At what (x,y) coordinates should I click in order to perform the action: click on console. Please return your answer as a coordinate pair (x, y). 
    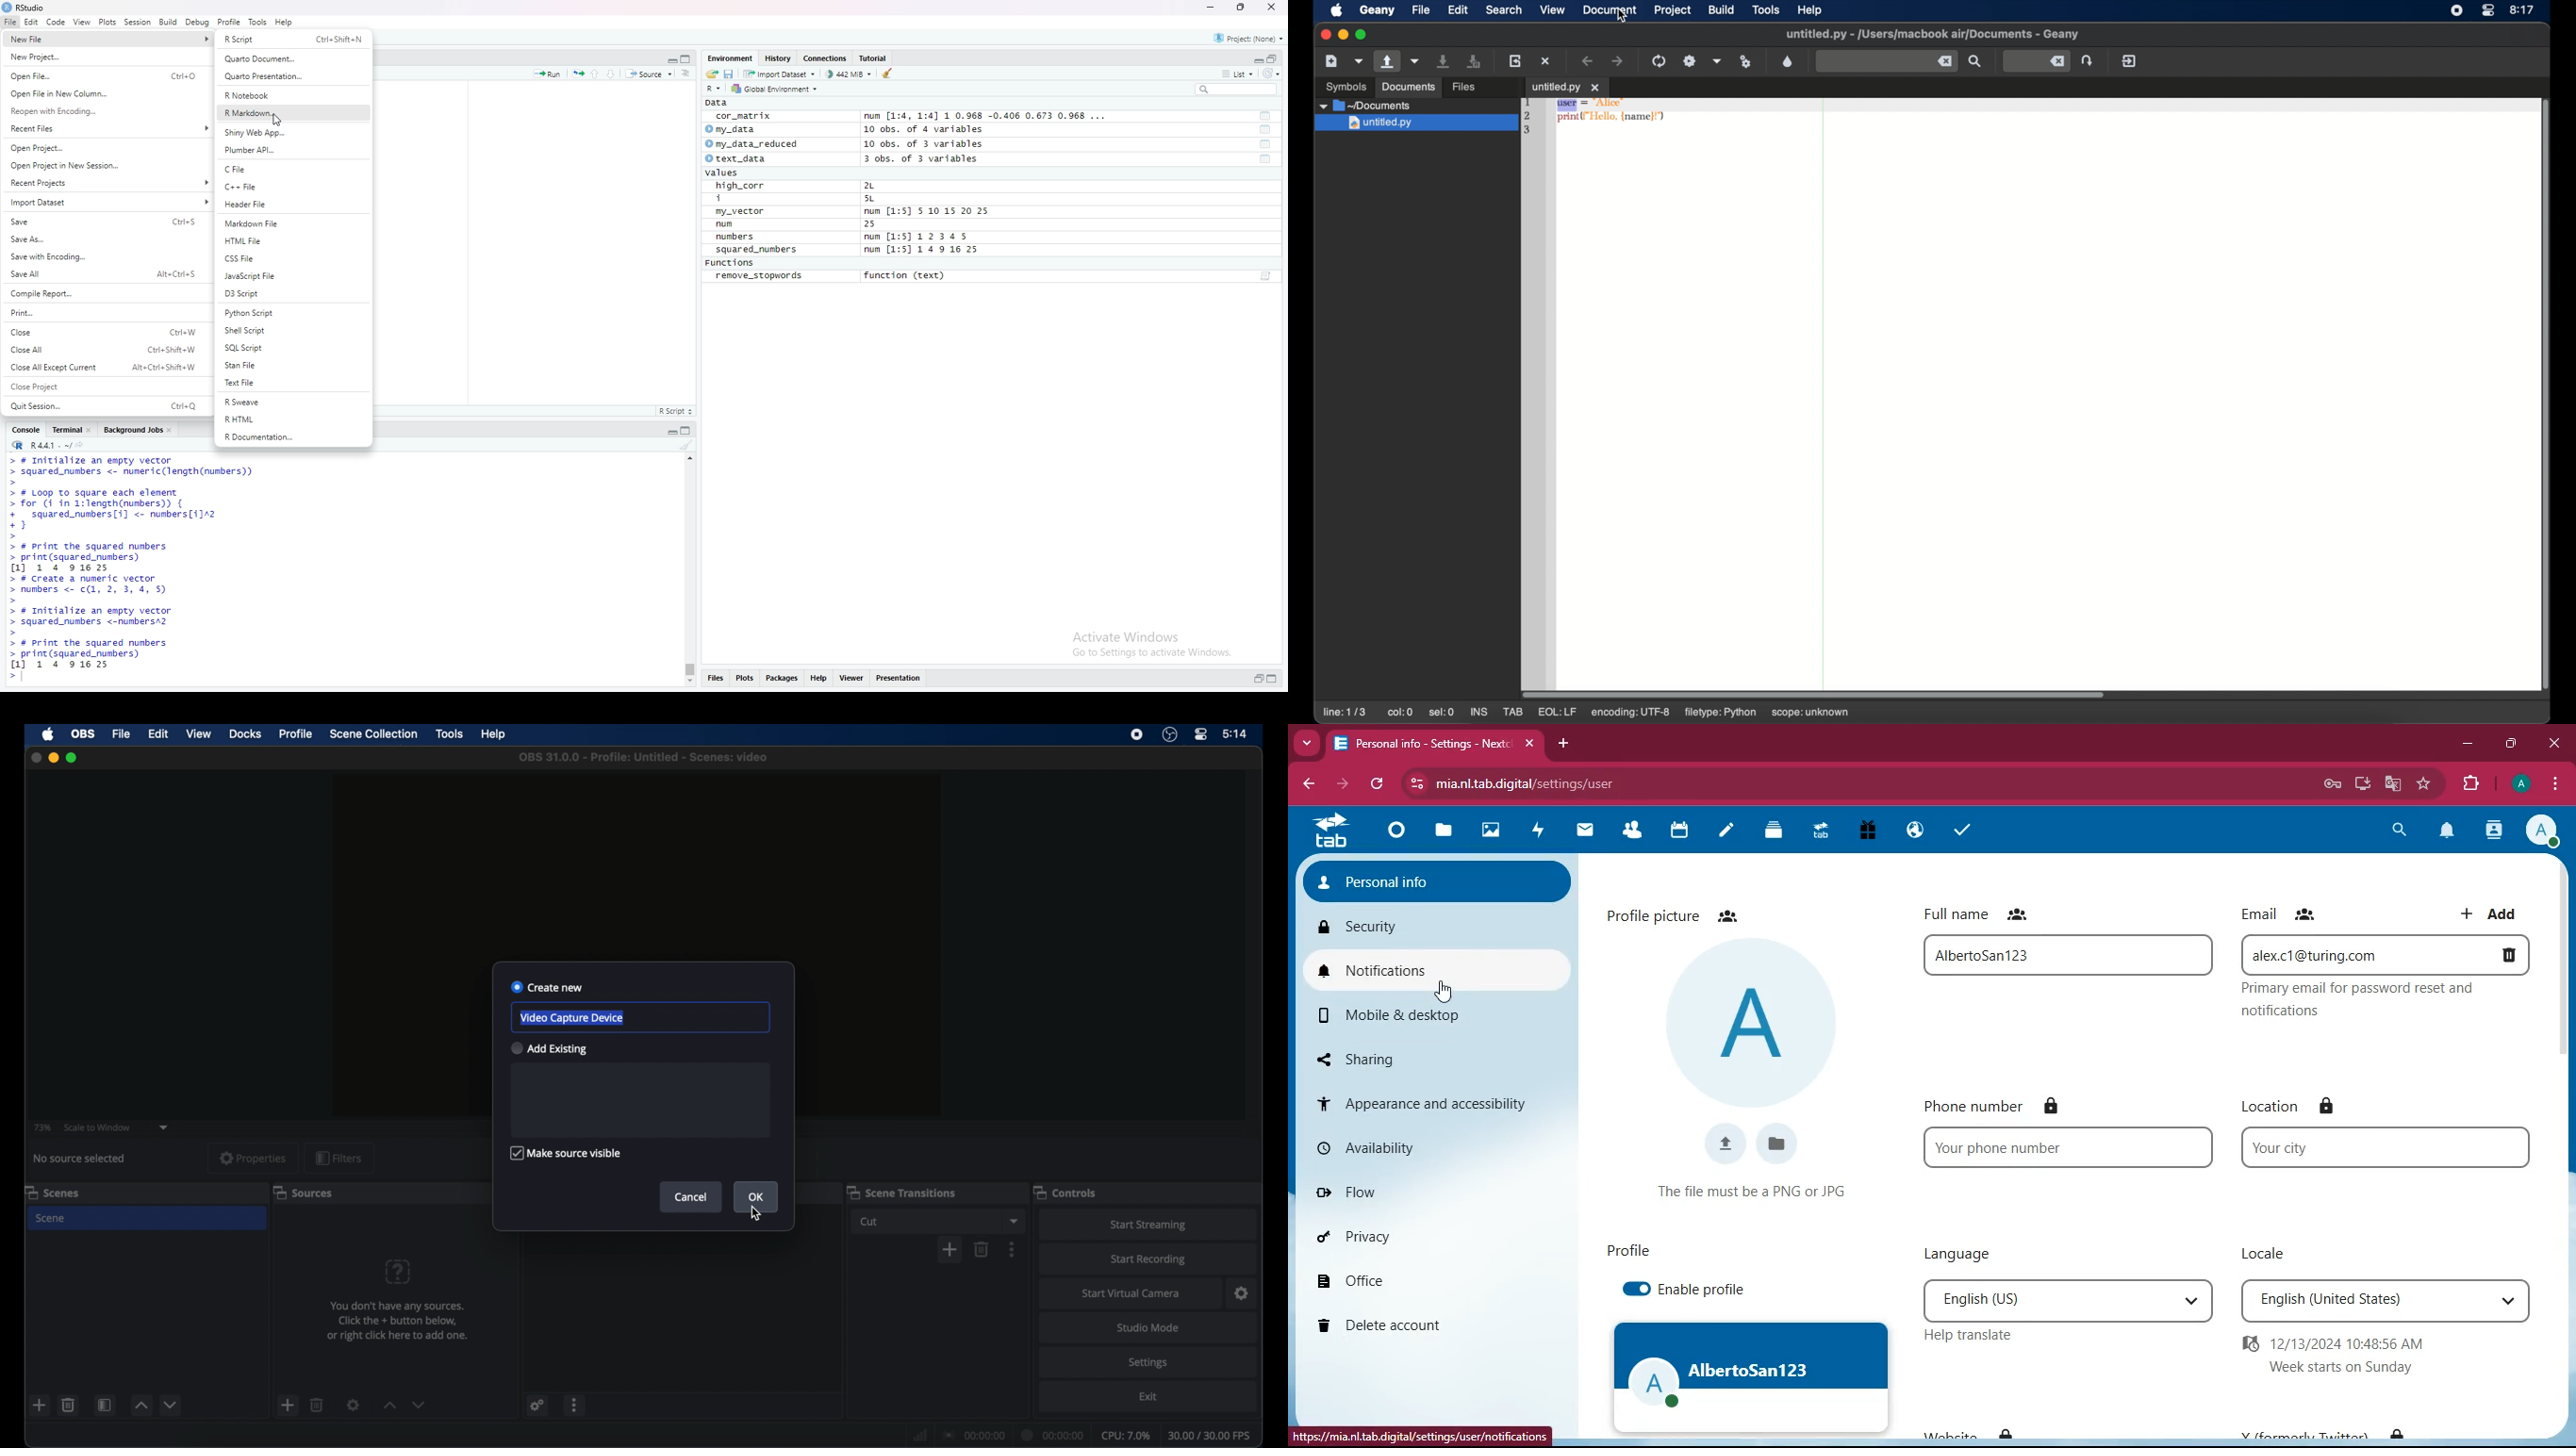
    Looking at the image, I should click on (24, 431).